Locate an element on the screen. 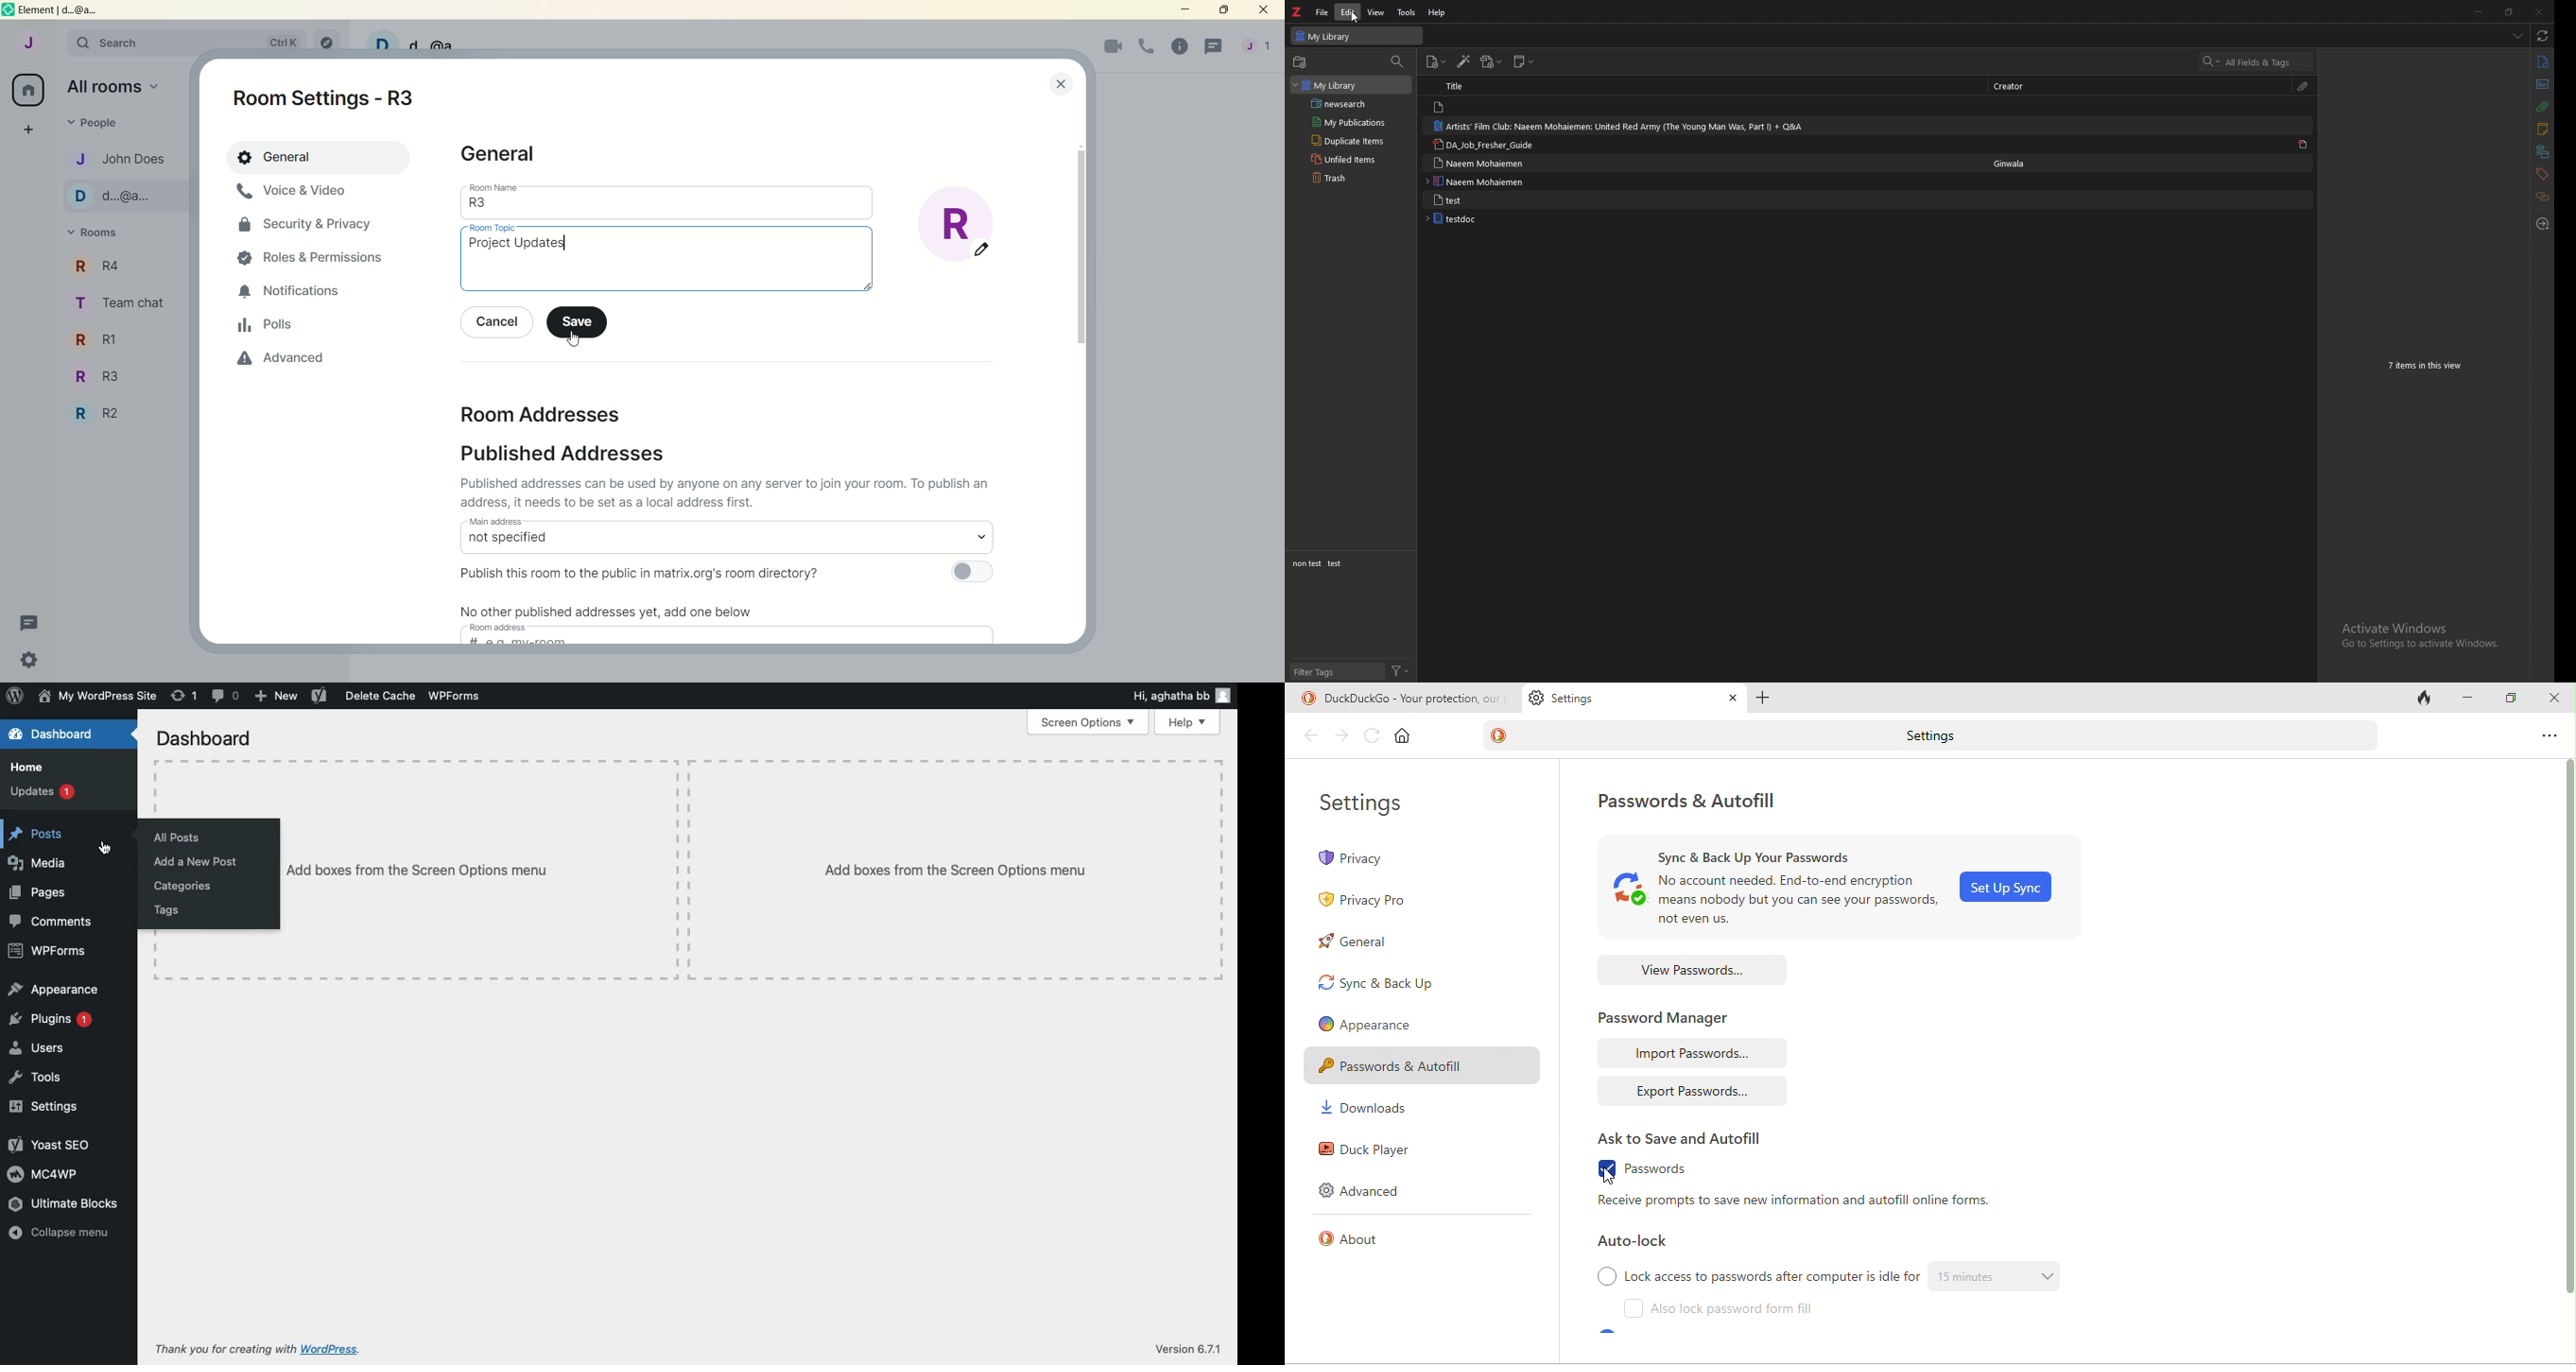 This screenshot has width=2576, height=1372. add attachment is located at coordinates (1492, 62).